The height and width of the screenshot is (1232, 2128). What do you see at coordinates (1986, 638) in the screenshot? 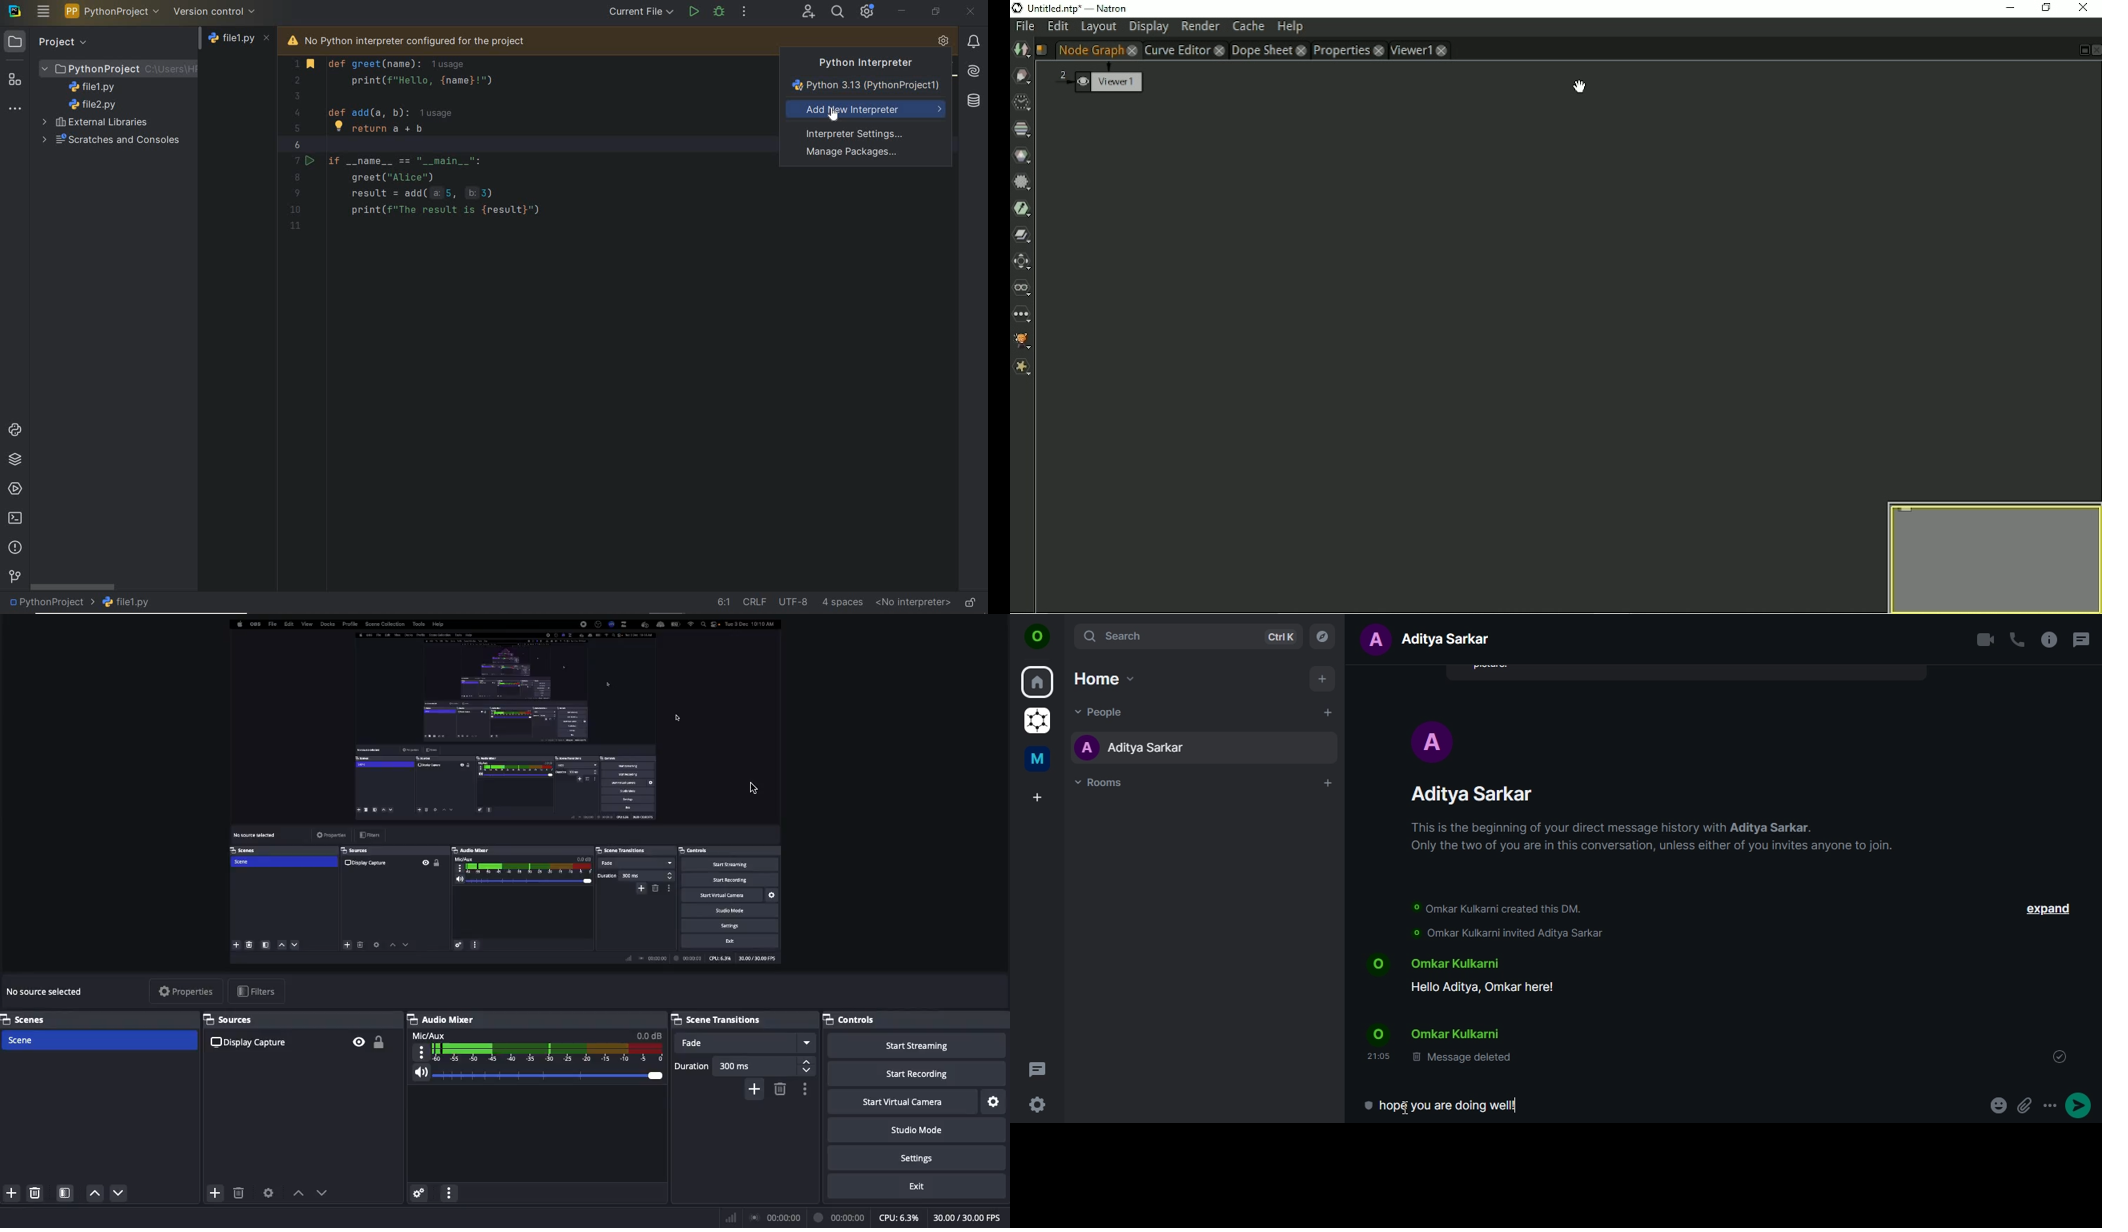
I see `video call` at bounding box center [1986, 638].